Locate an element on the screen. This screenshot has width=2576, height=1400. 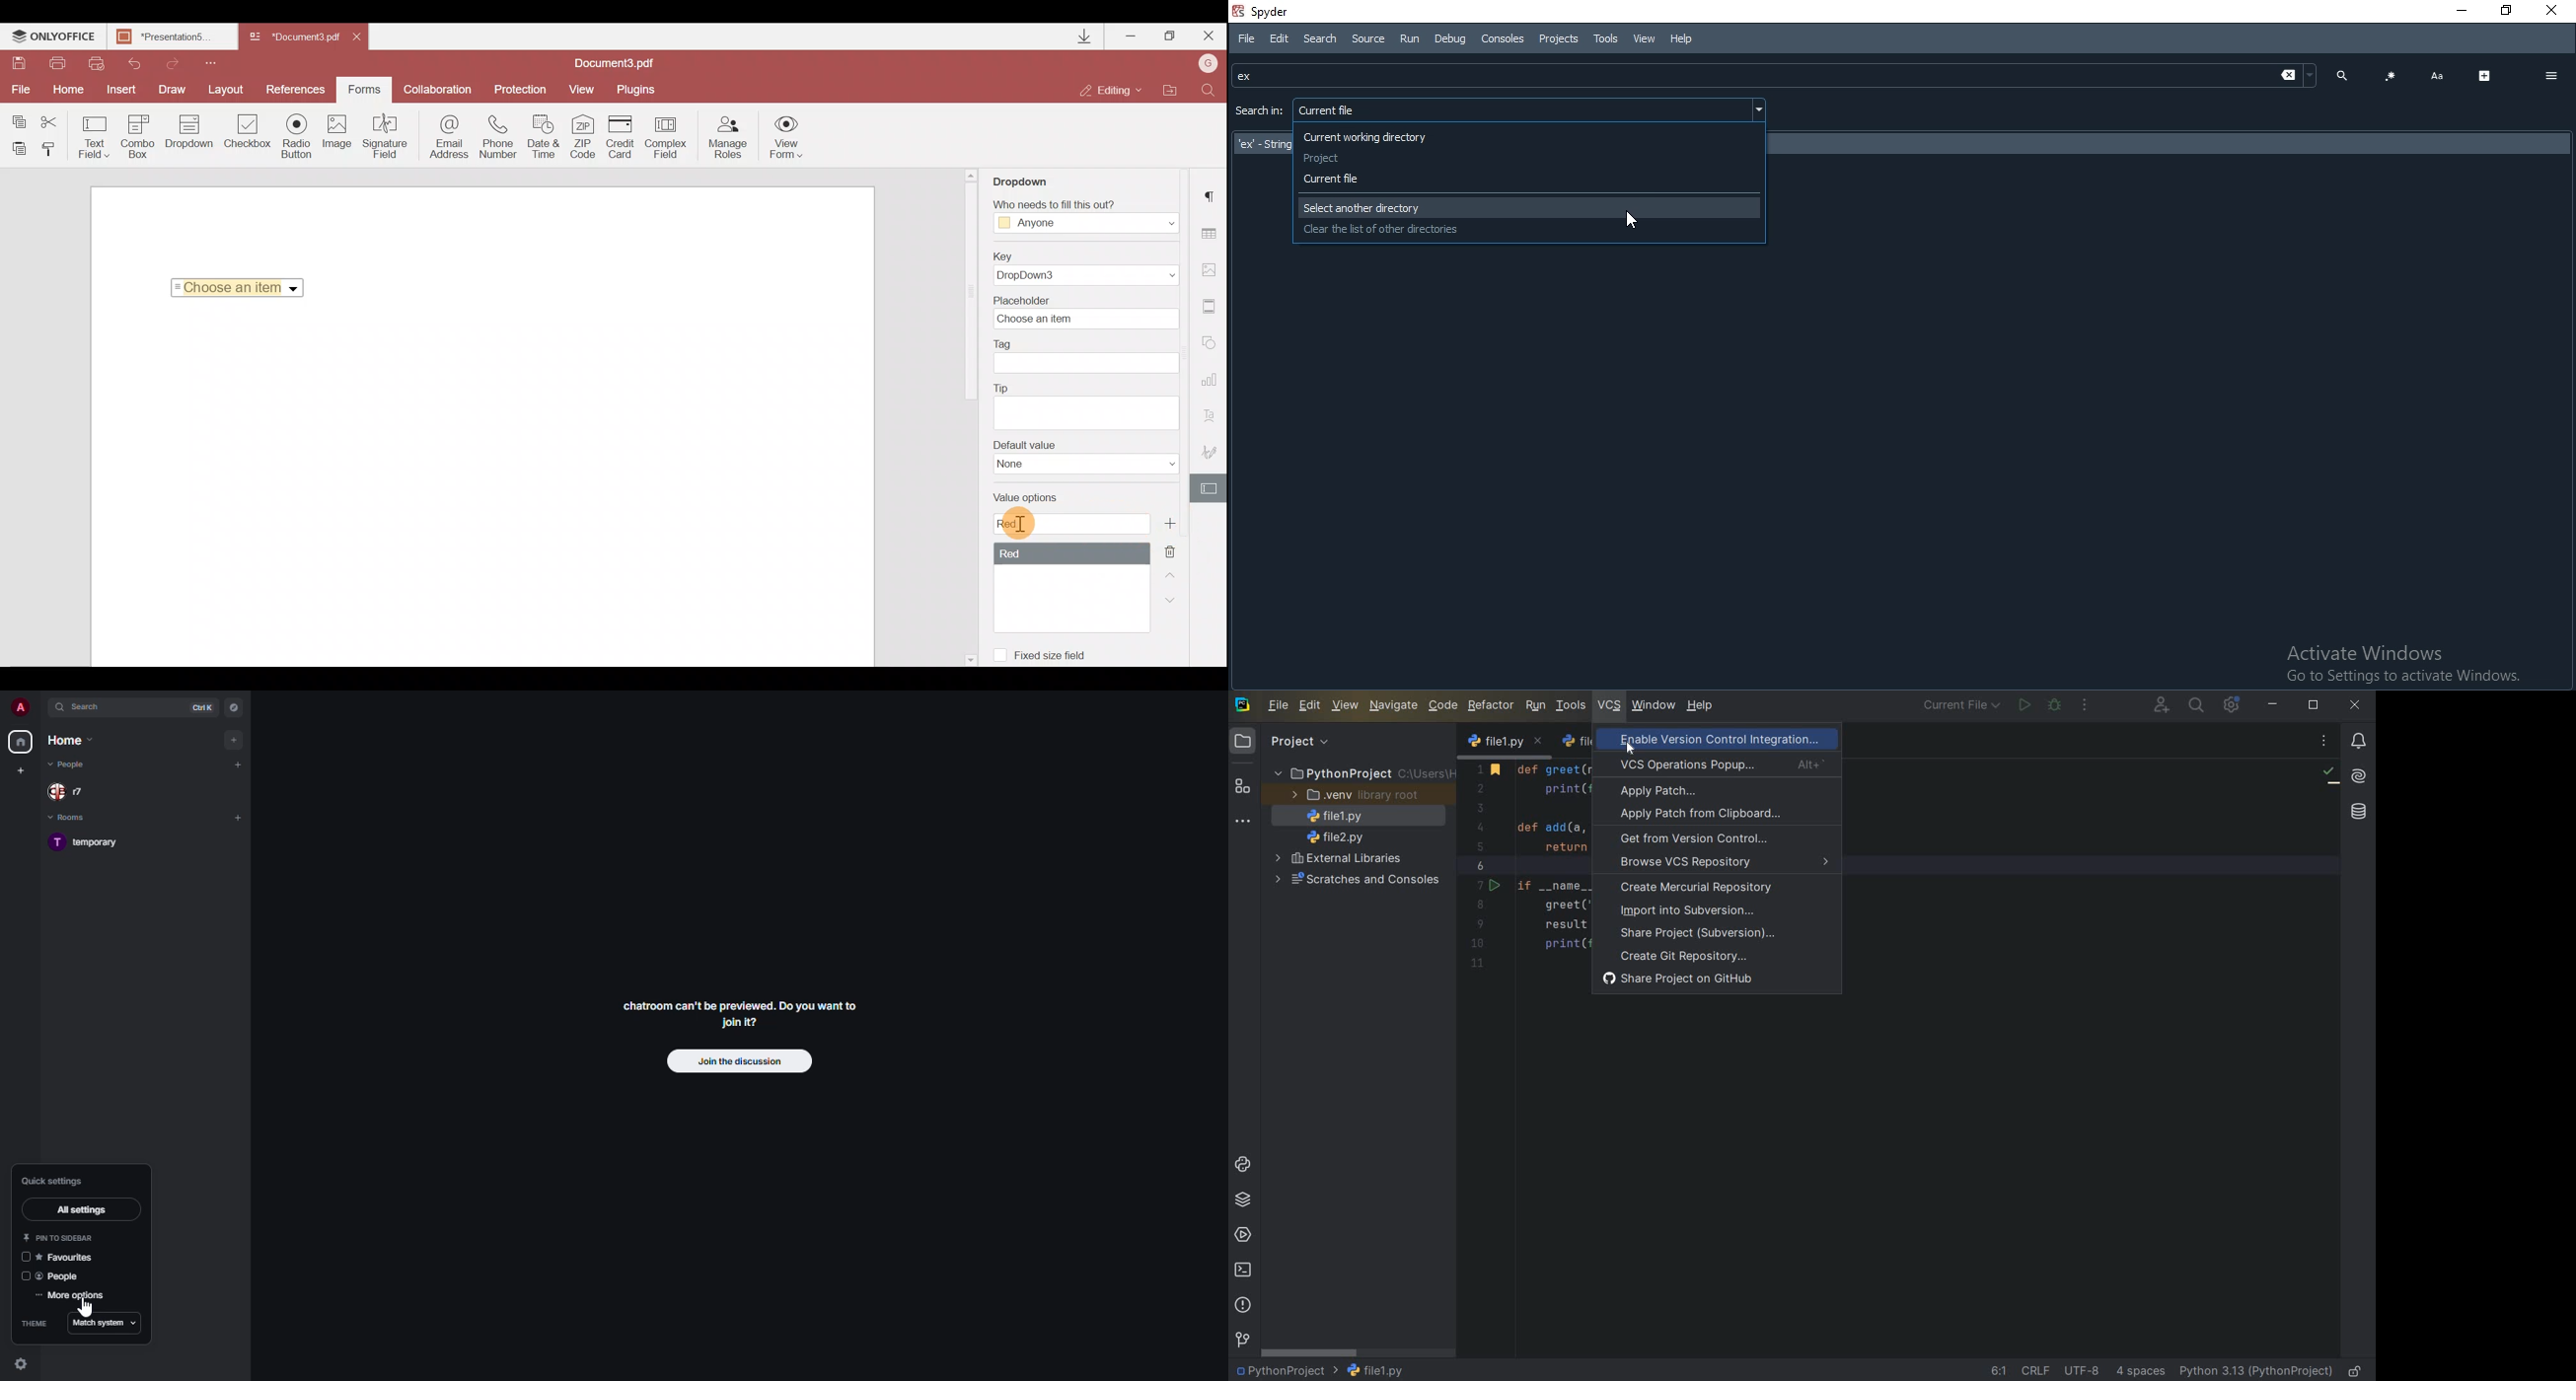
Search is located at coordinates (1320, 38).